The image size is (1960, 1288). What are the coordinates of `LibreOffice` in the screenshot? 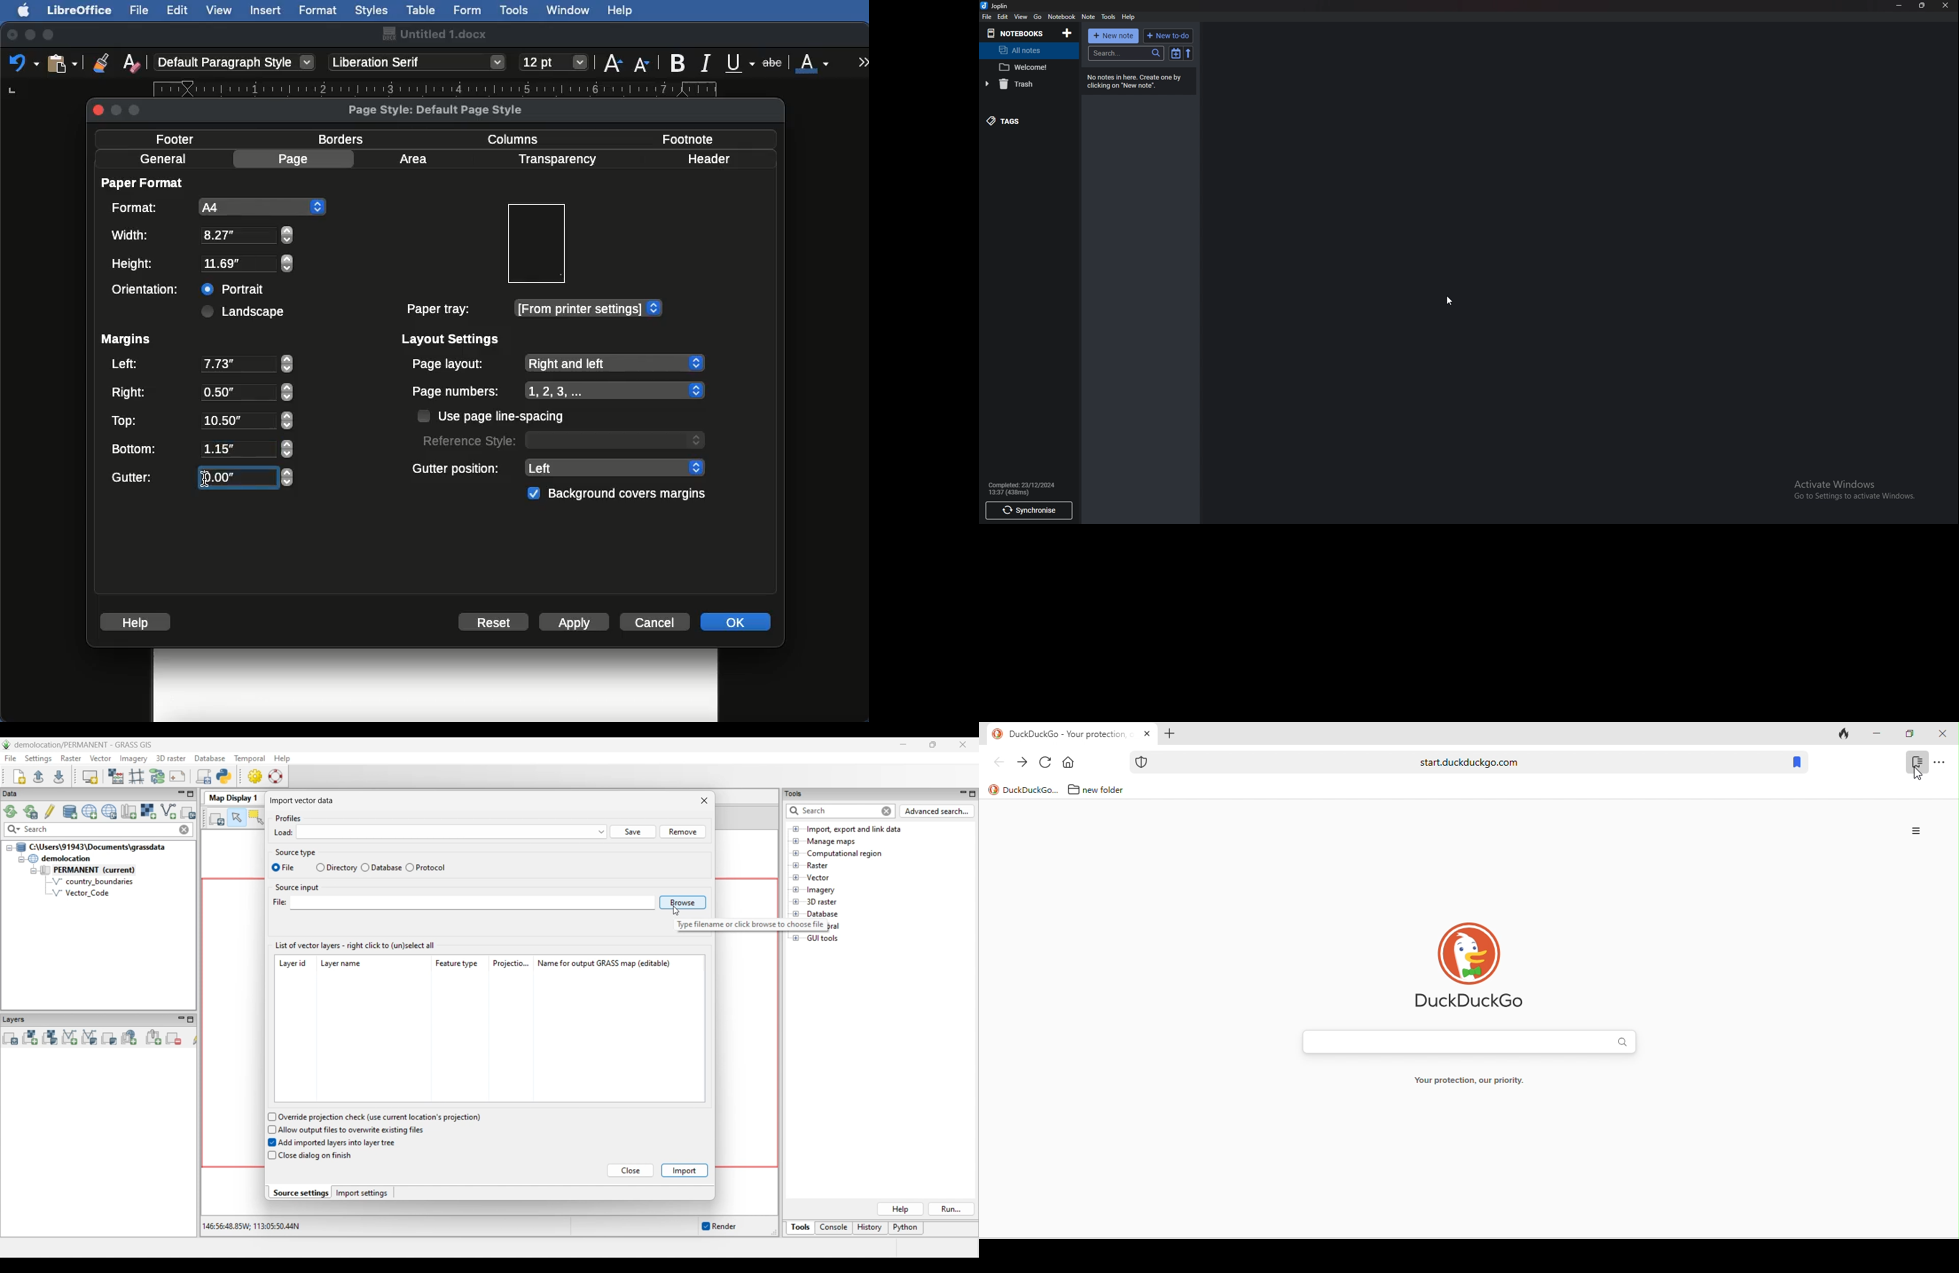 It's located at (79, 10).